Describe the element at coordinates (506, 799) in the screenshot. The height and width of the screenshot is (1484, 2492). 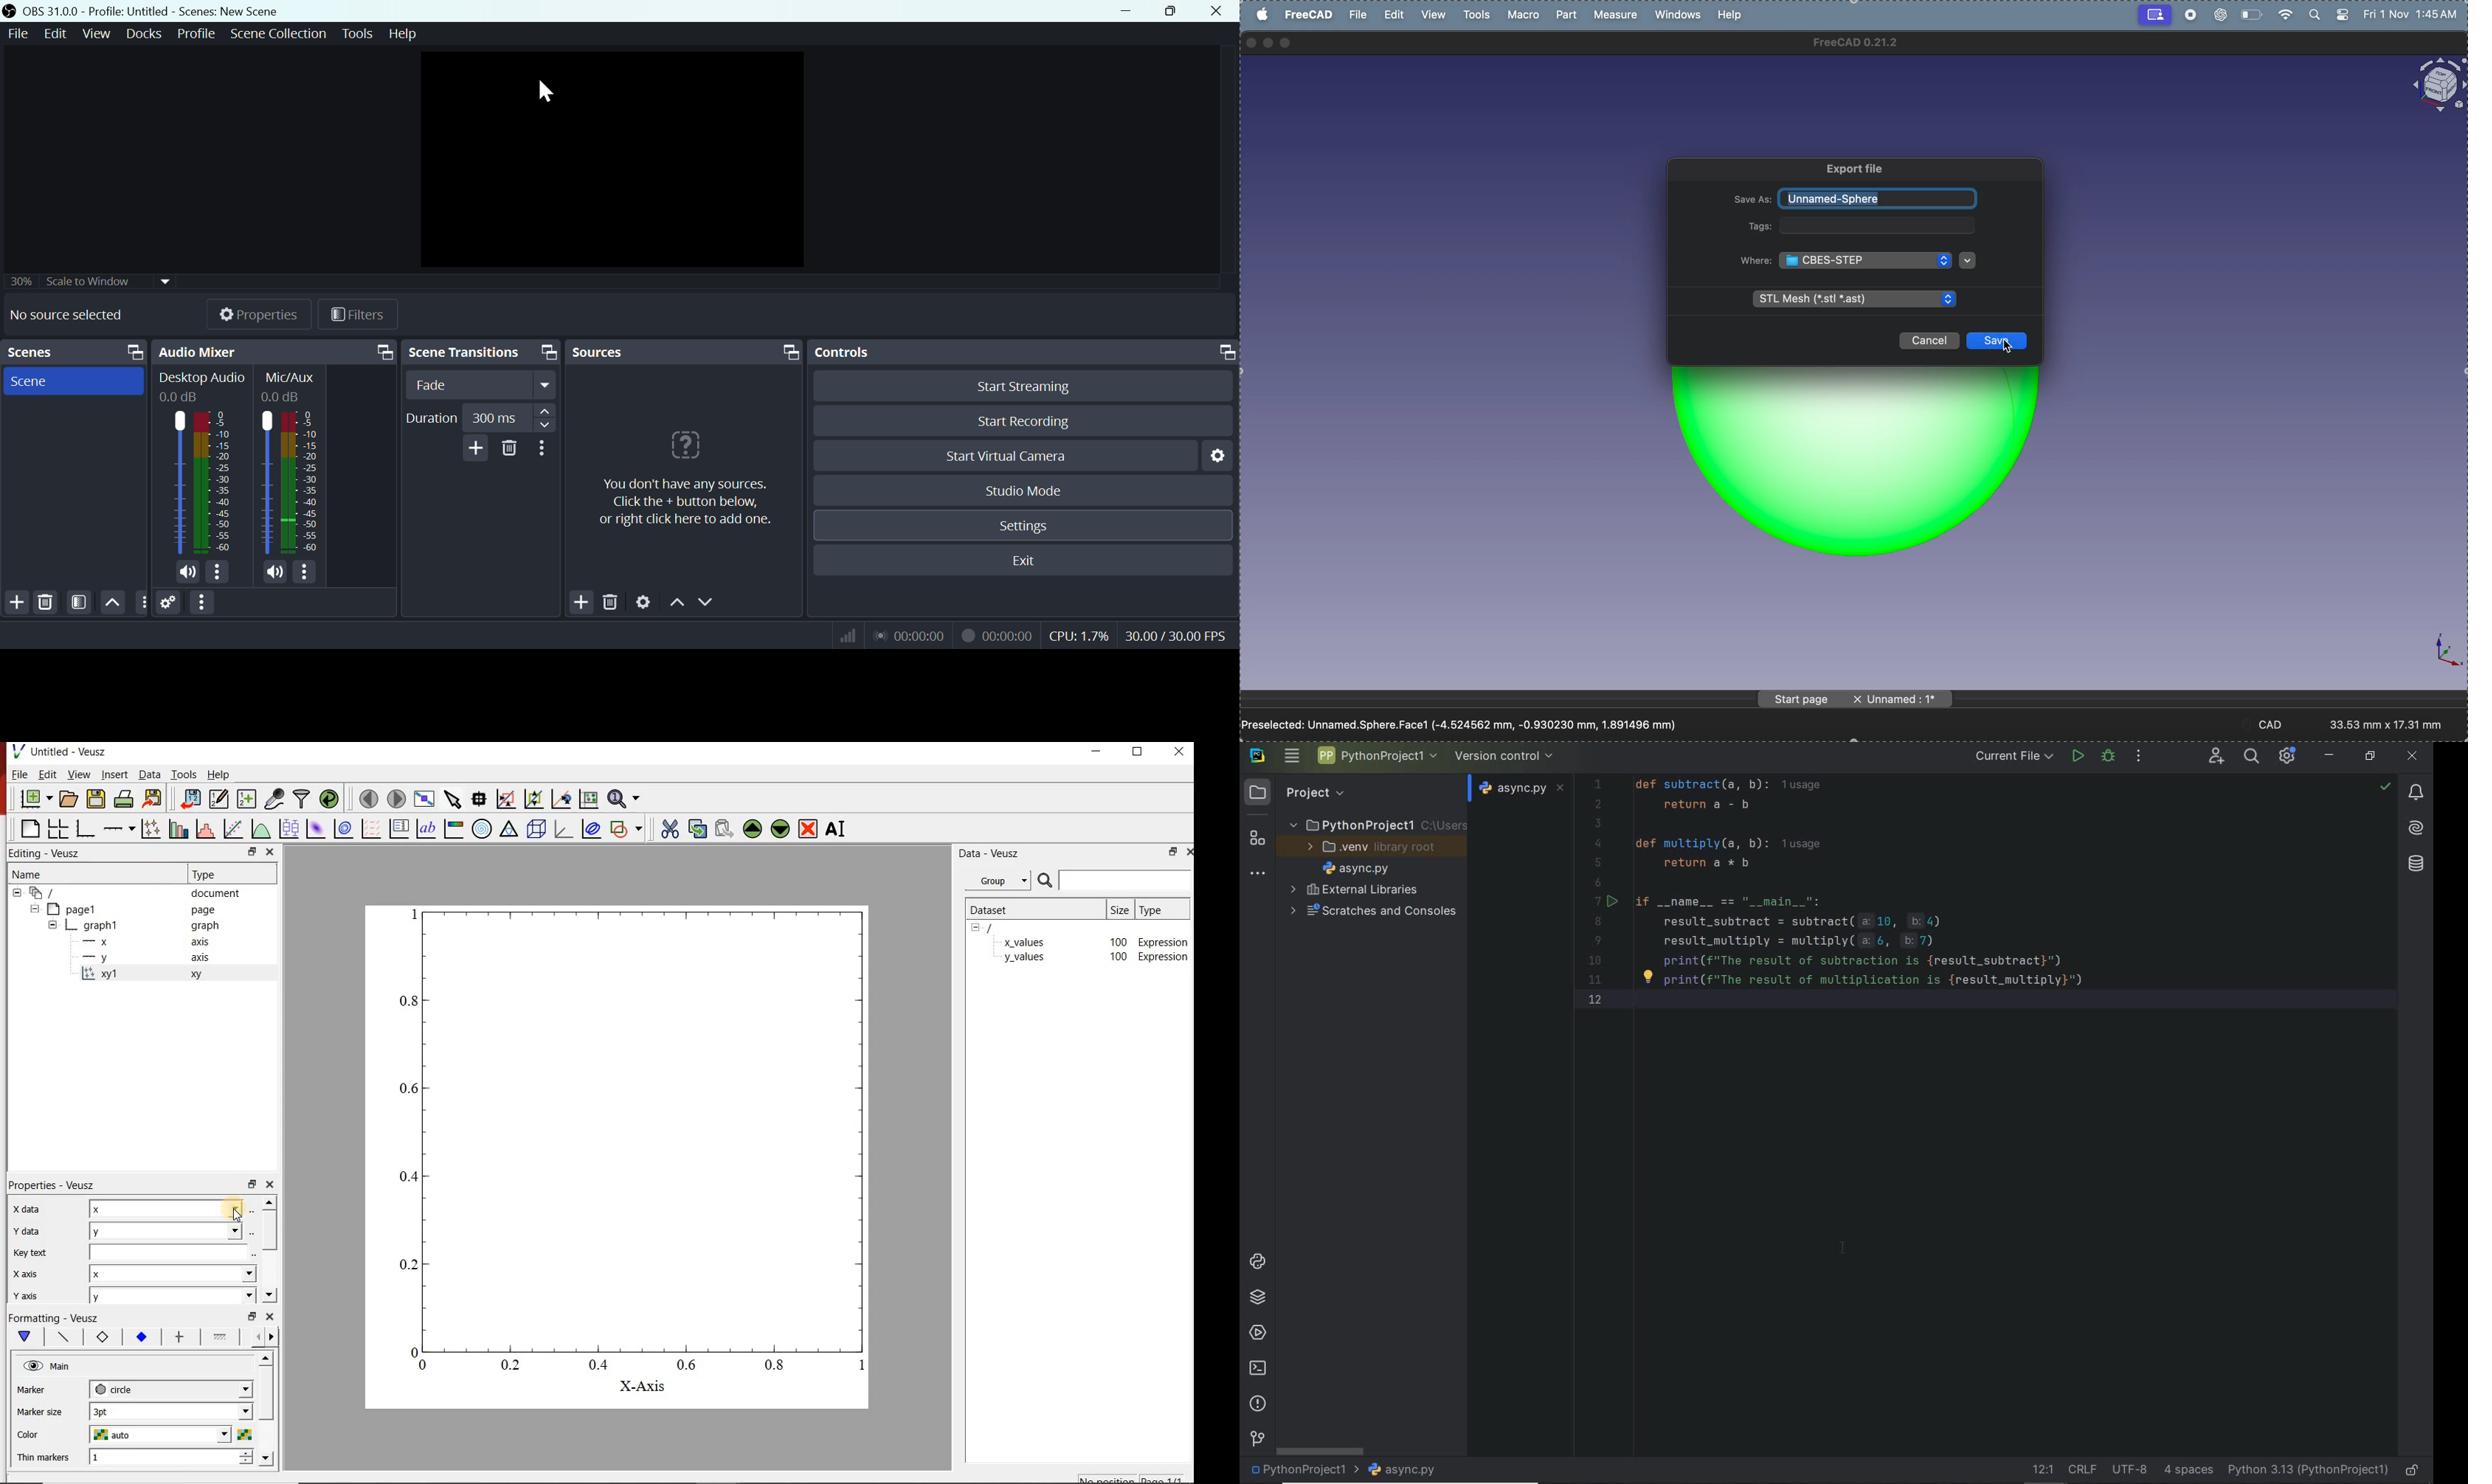
I see `click or draw a rectangle to zoom on graph axes` at that location.